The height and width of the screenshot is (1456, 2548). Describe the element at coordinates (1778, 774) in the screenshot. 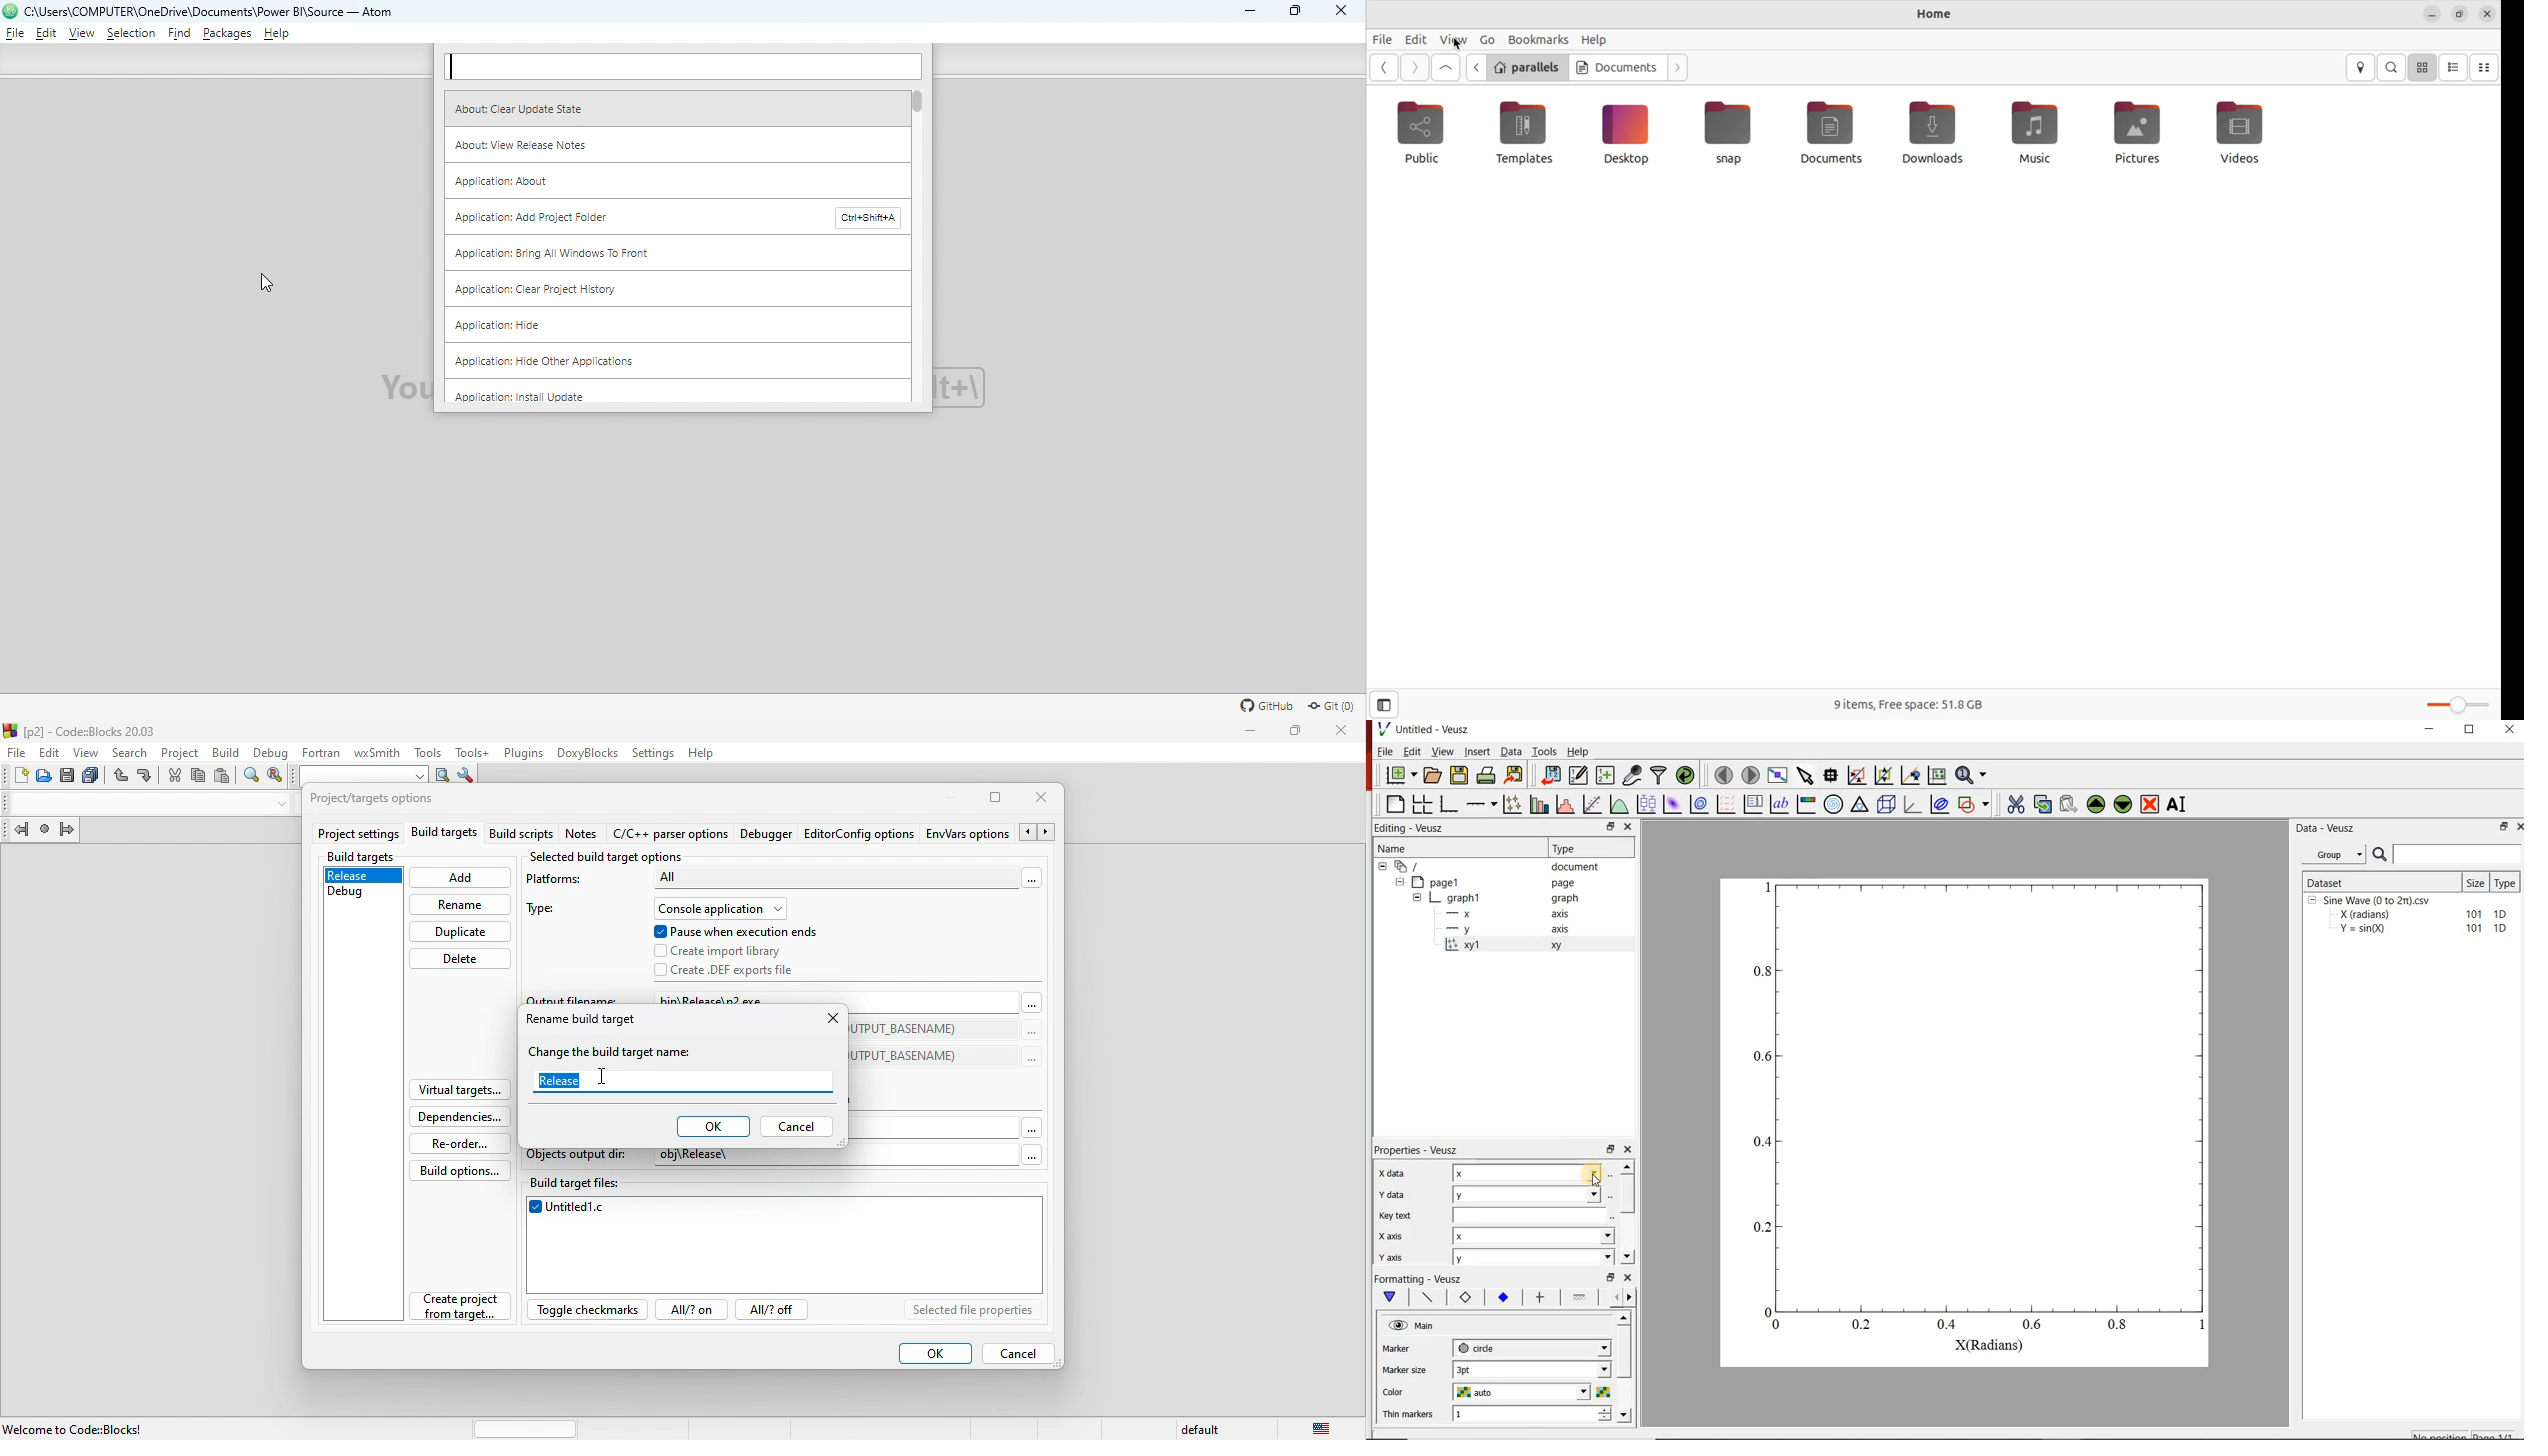

I see `view plot full screen` at that location.